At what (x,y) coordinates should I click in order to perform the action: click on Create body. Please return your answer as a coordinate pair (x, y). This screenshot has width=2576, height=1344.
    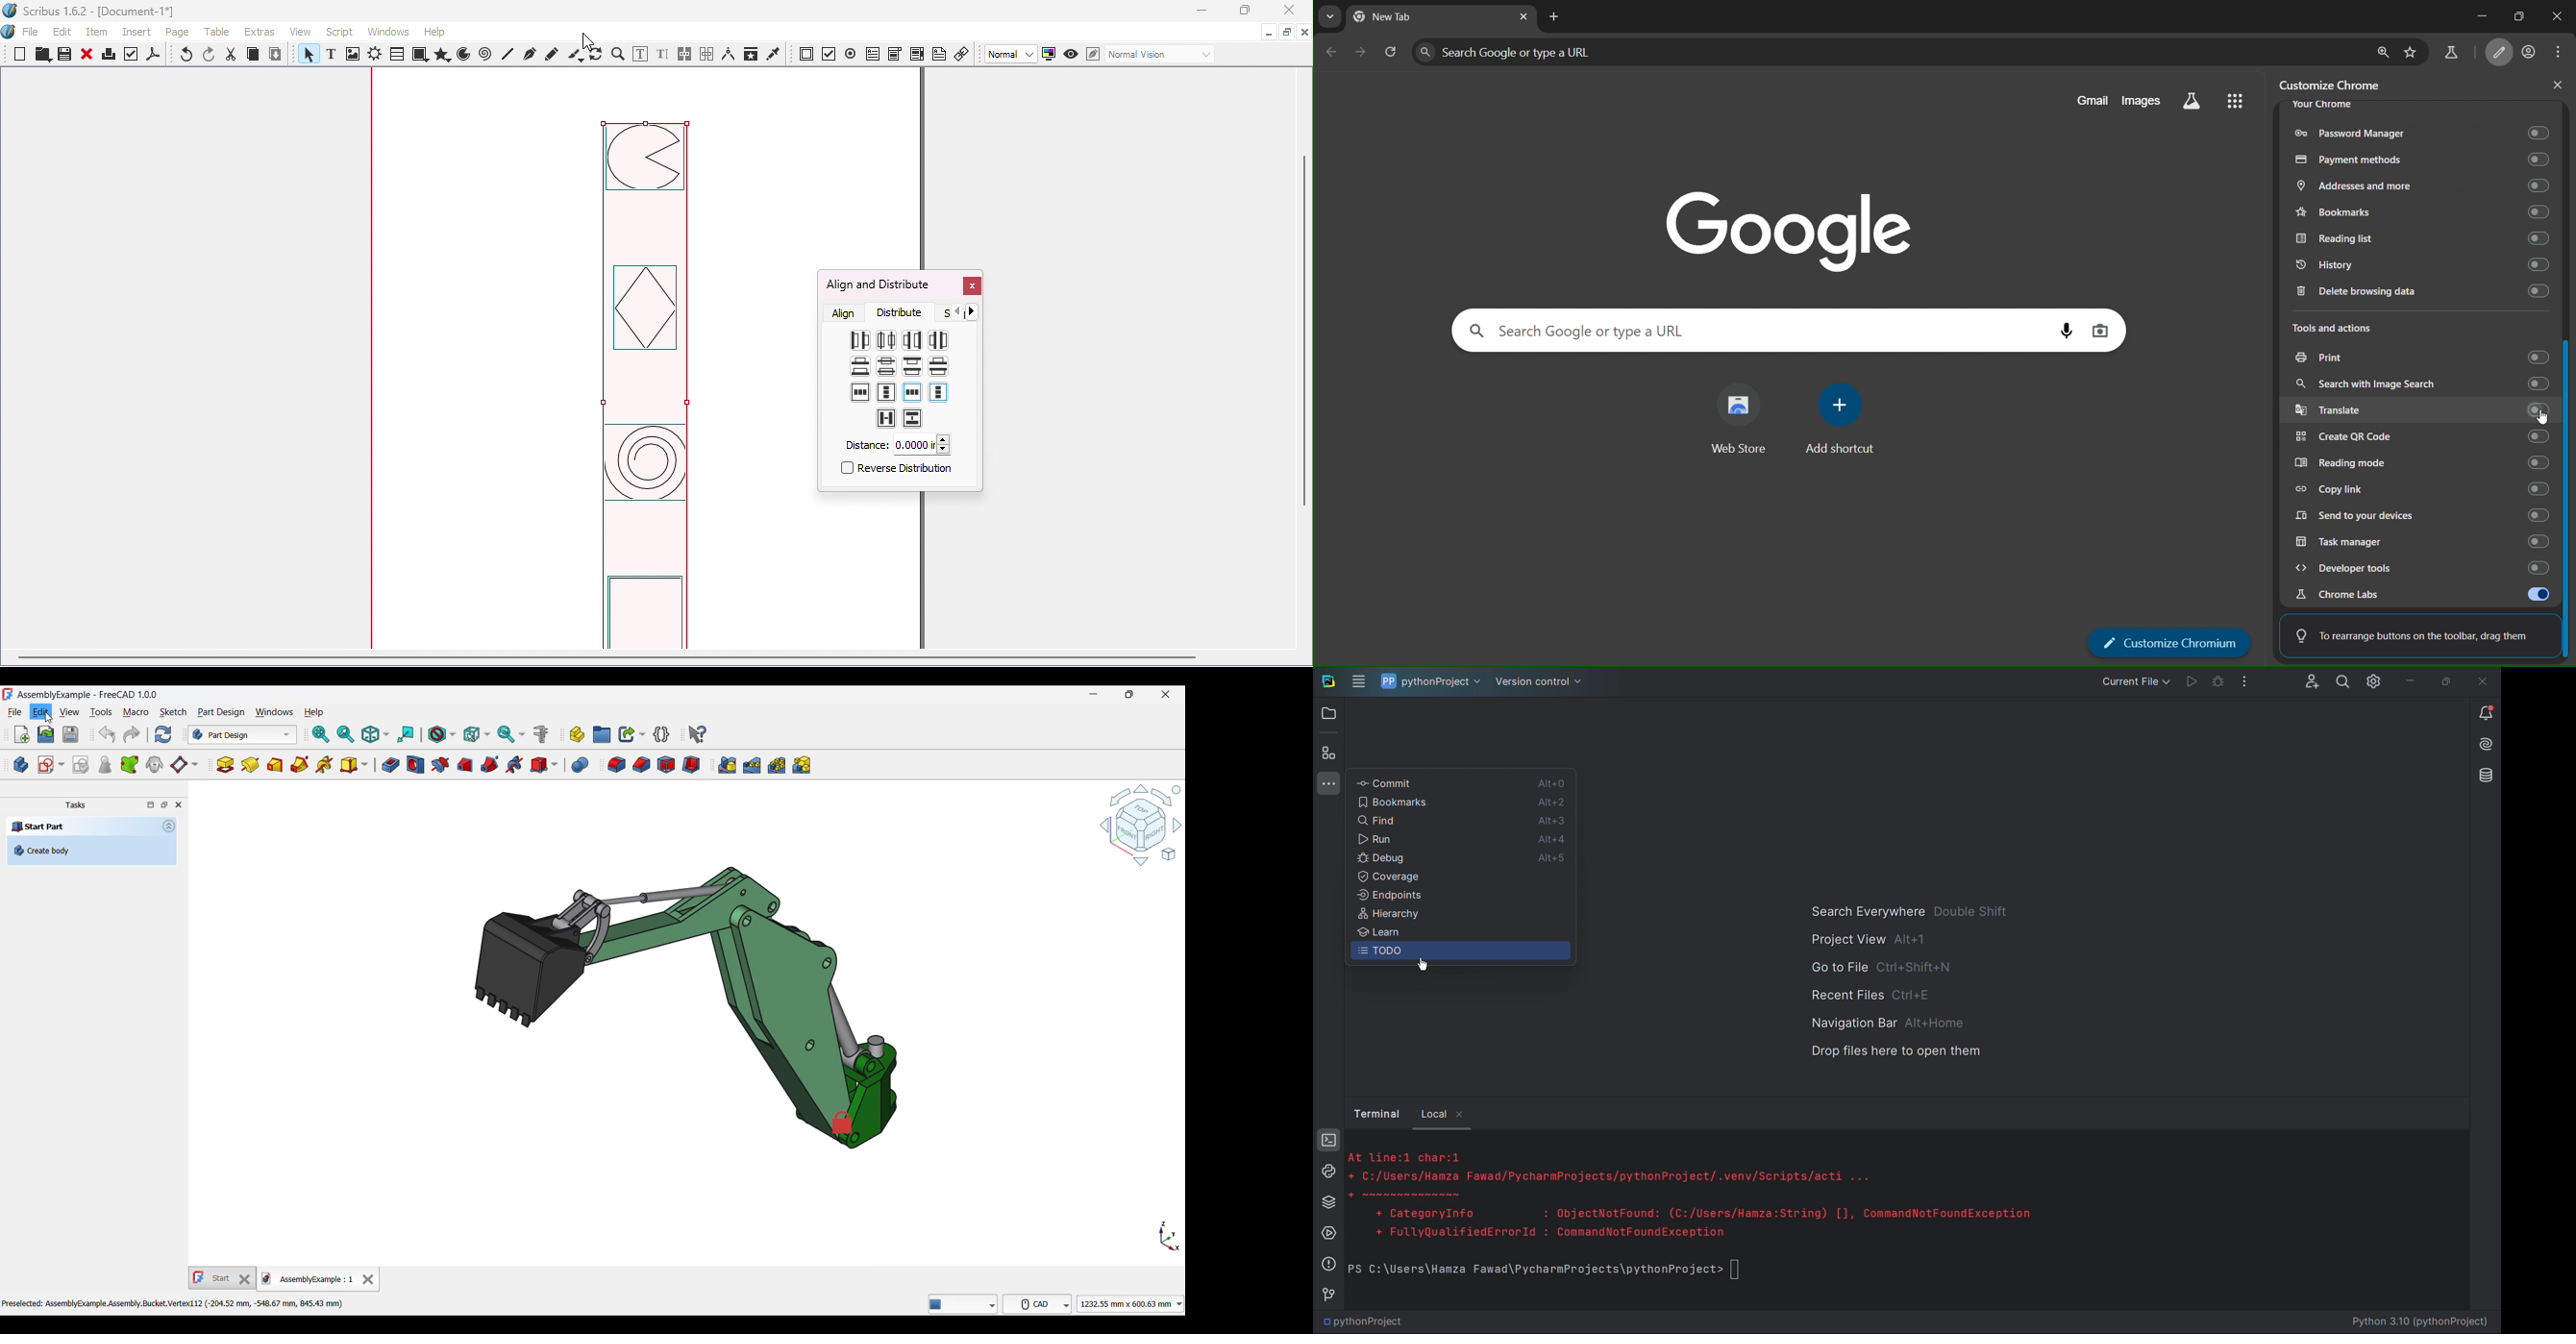
    Looking at the image, I should click on (91, 850).